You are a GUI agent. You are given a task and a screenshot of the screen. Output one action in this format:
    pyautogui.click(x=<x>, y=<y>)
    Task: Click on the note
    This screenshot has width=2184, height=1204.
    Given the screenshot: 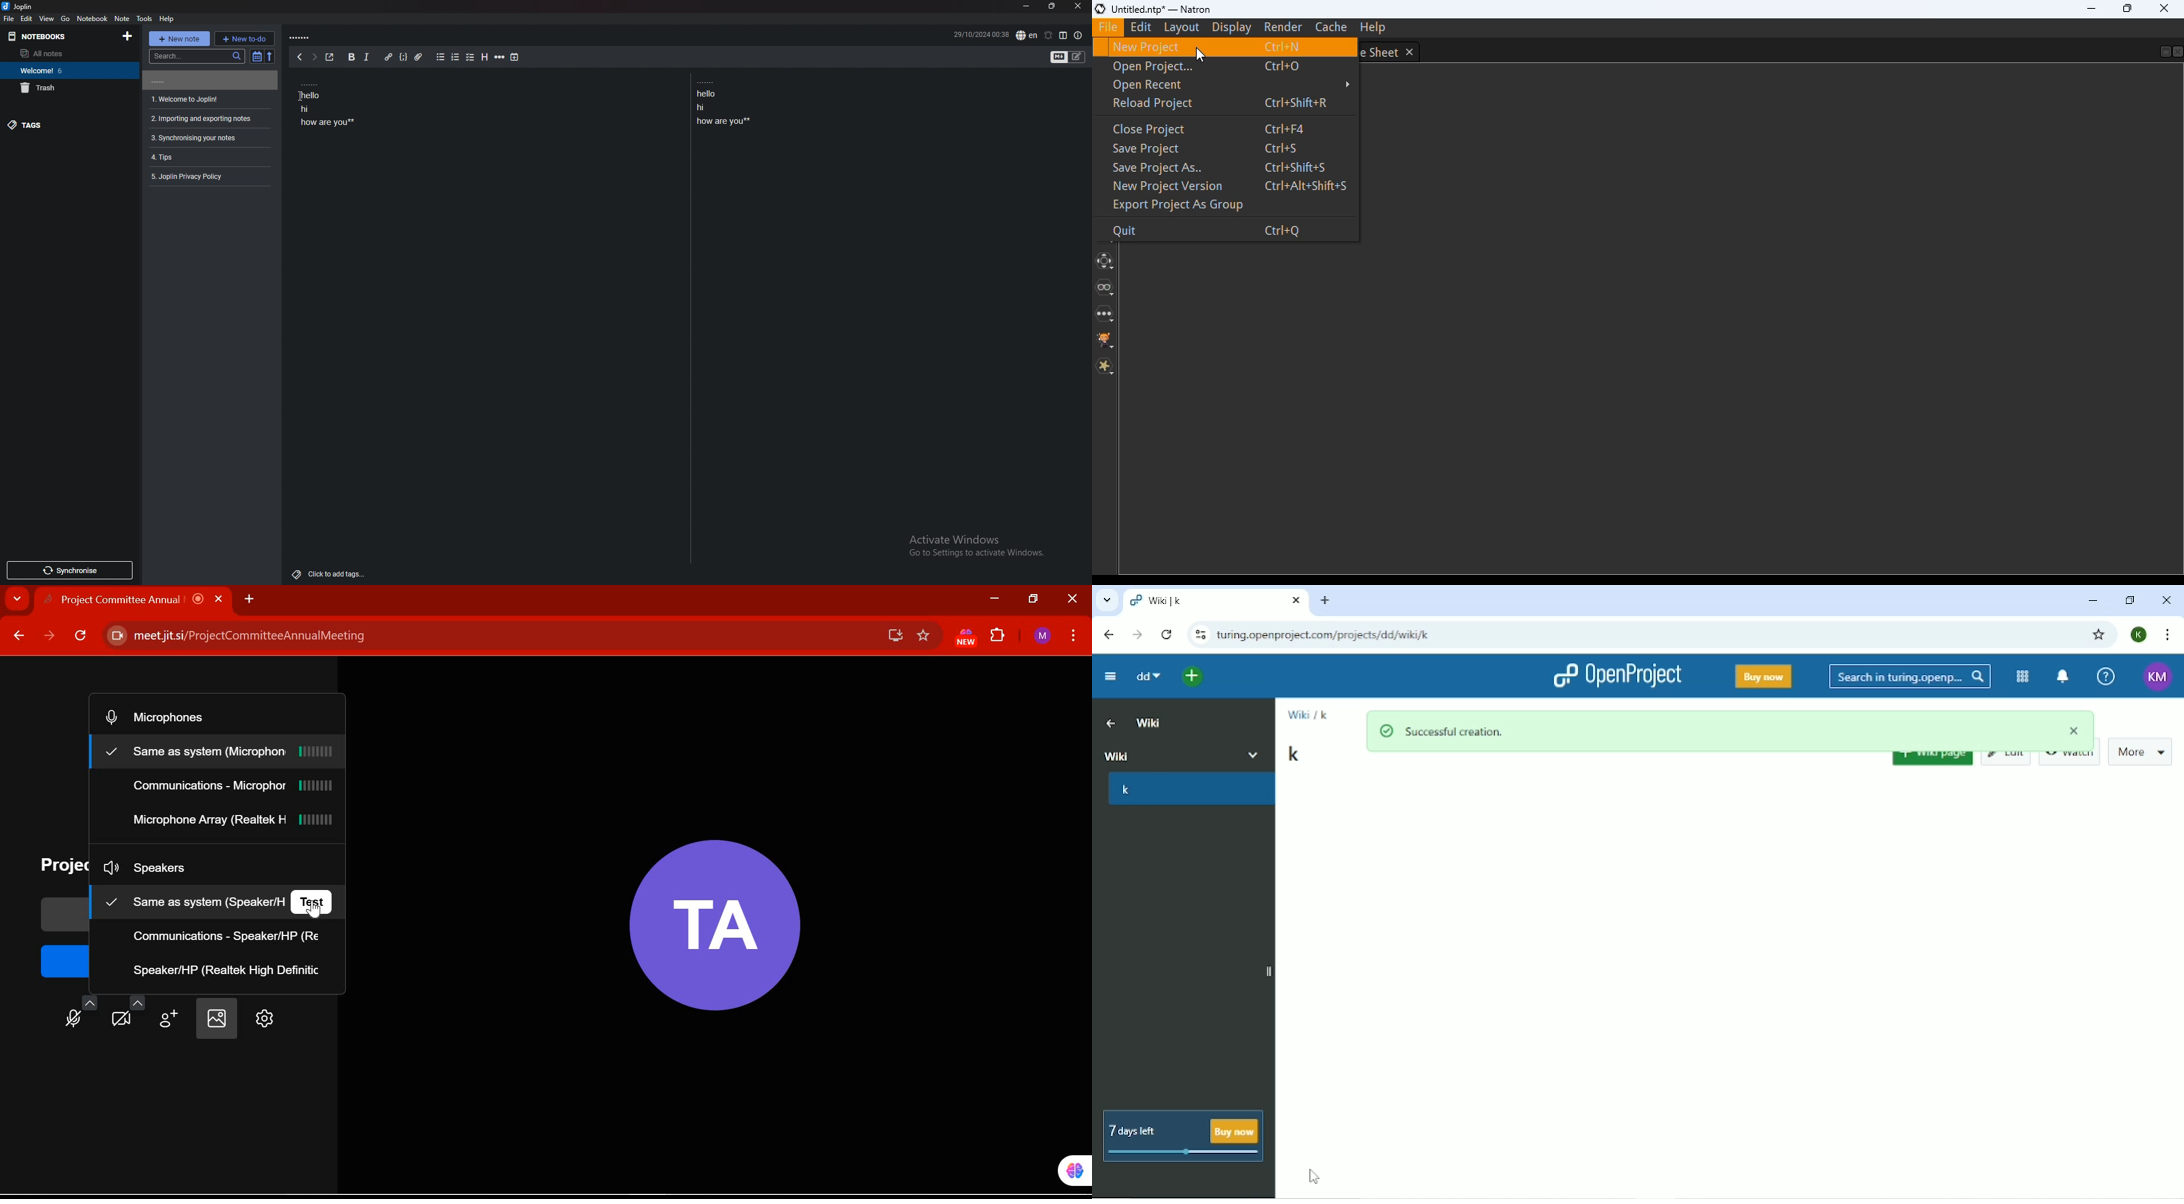 What is the action you would take?
    pyautogui.click(x=208, y=100)
    